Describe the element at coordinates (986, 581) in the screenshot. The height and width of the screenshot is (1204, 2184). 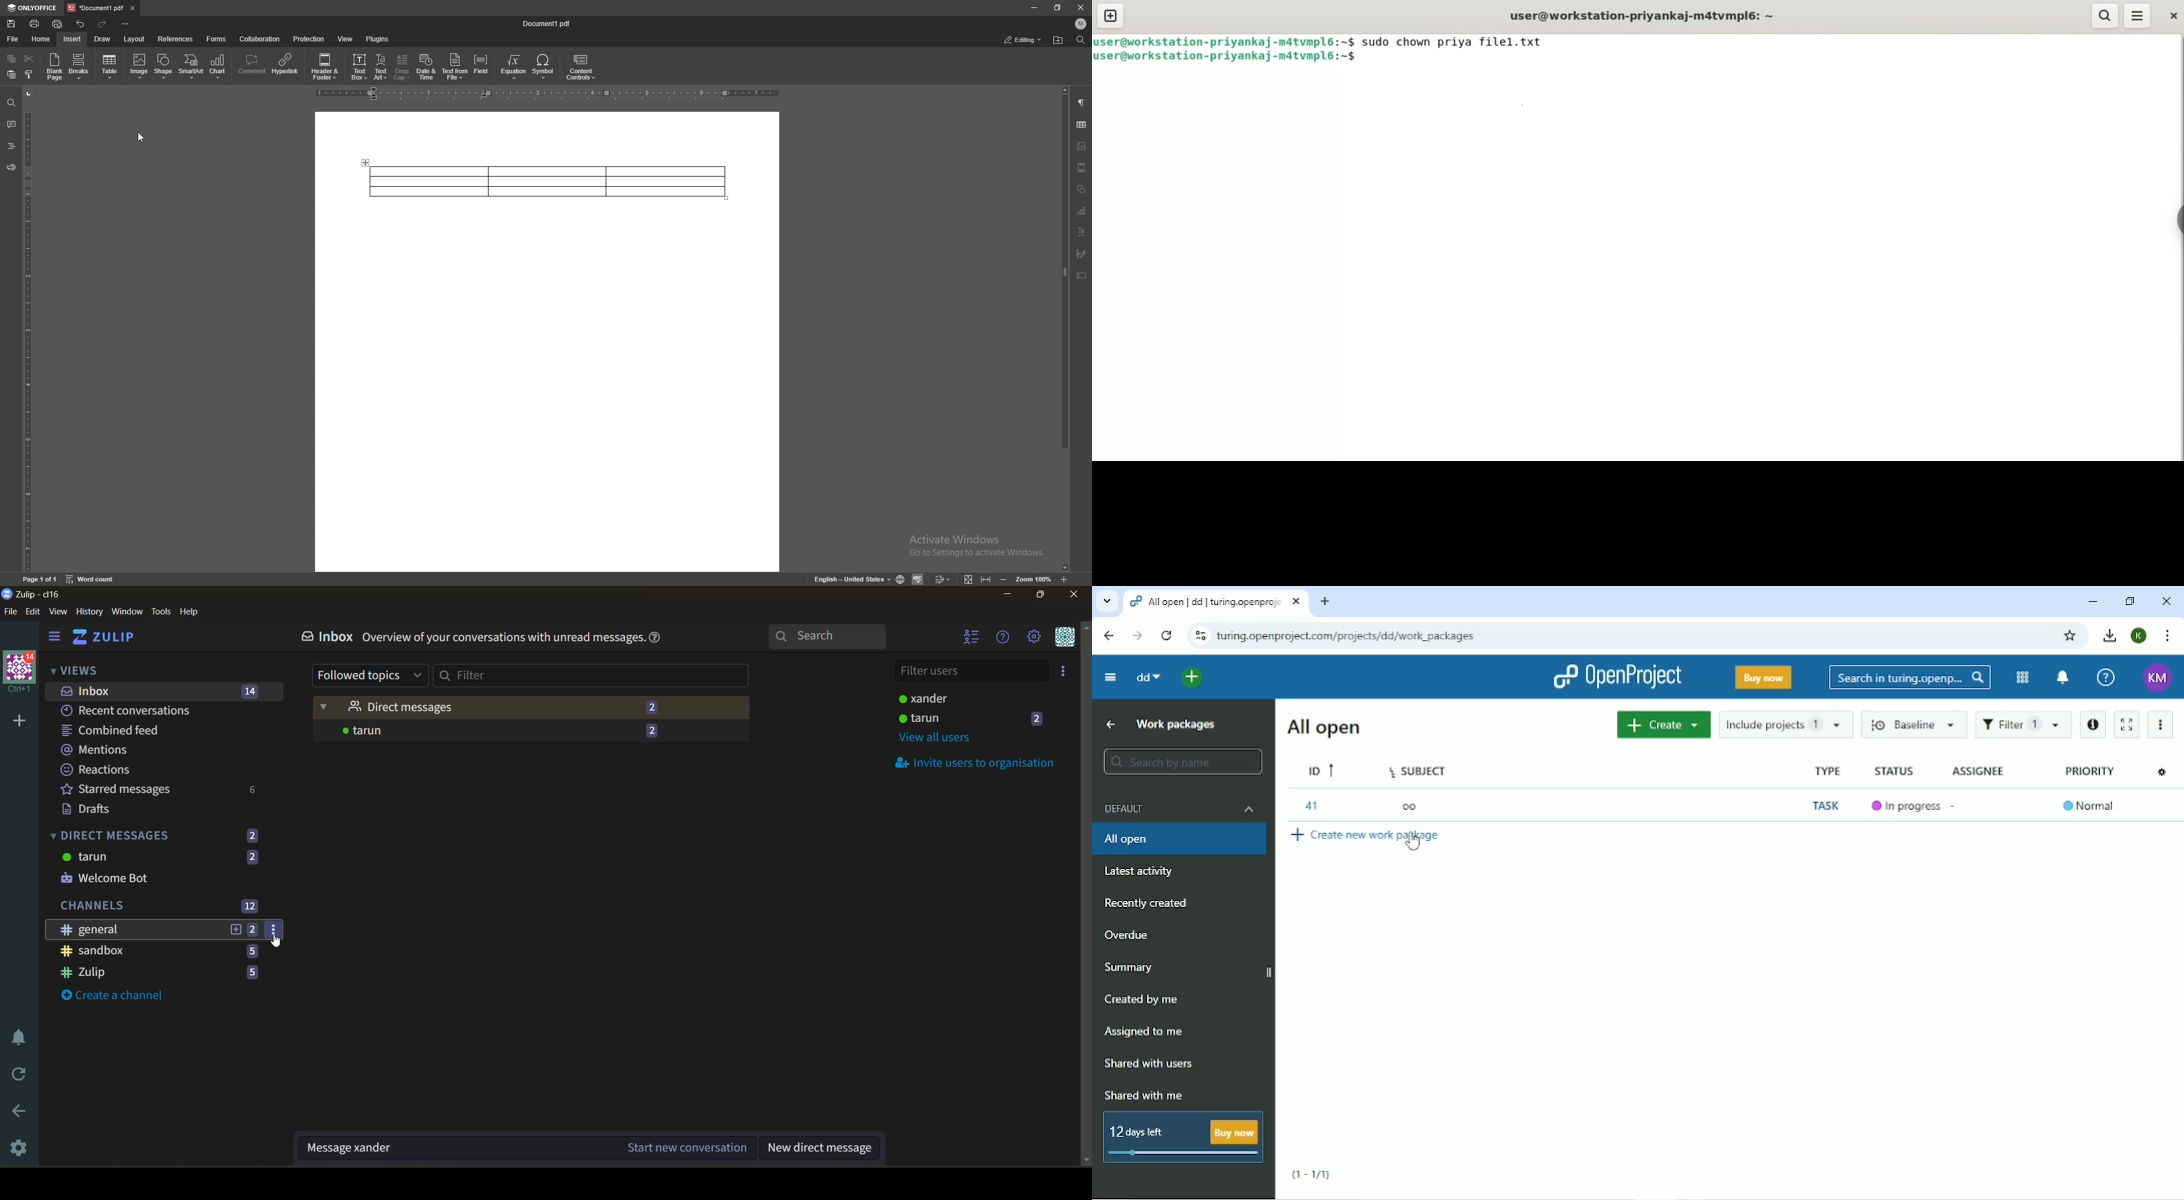
I see `fit to width` at that location.